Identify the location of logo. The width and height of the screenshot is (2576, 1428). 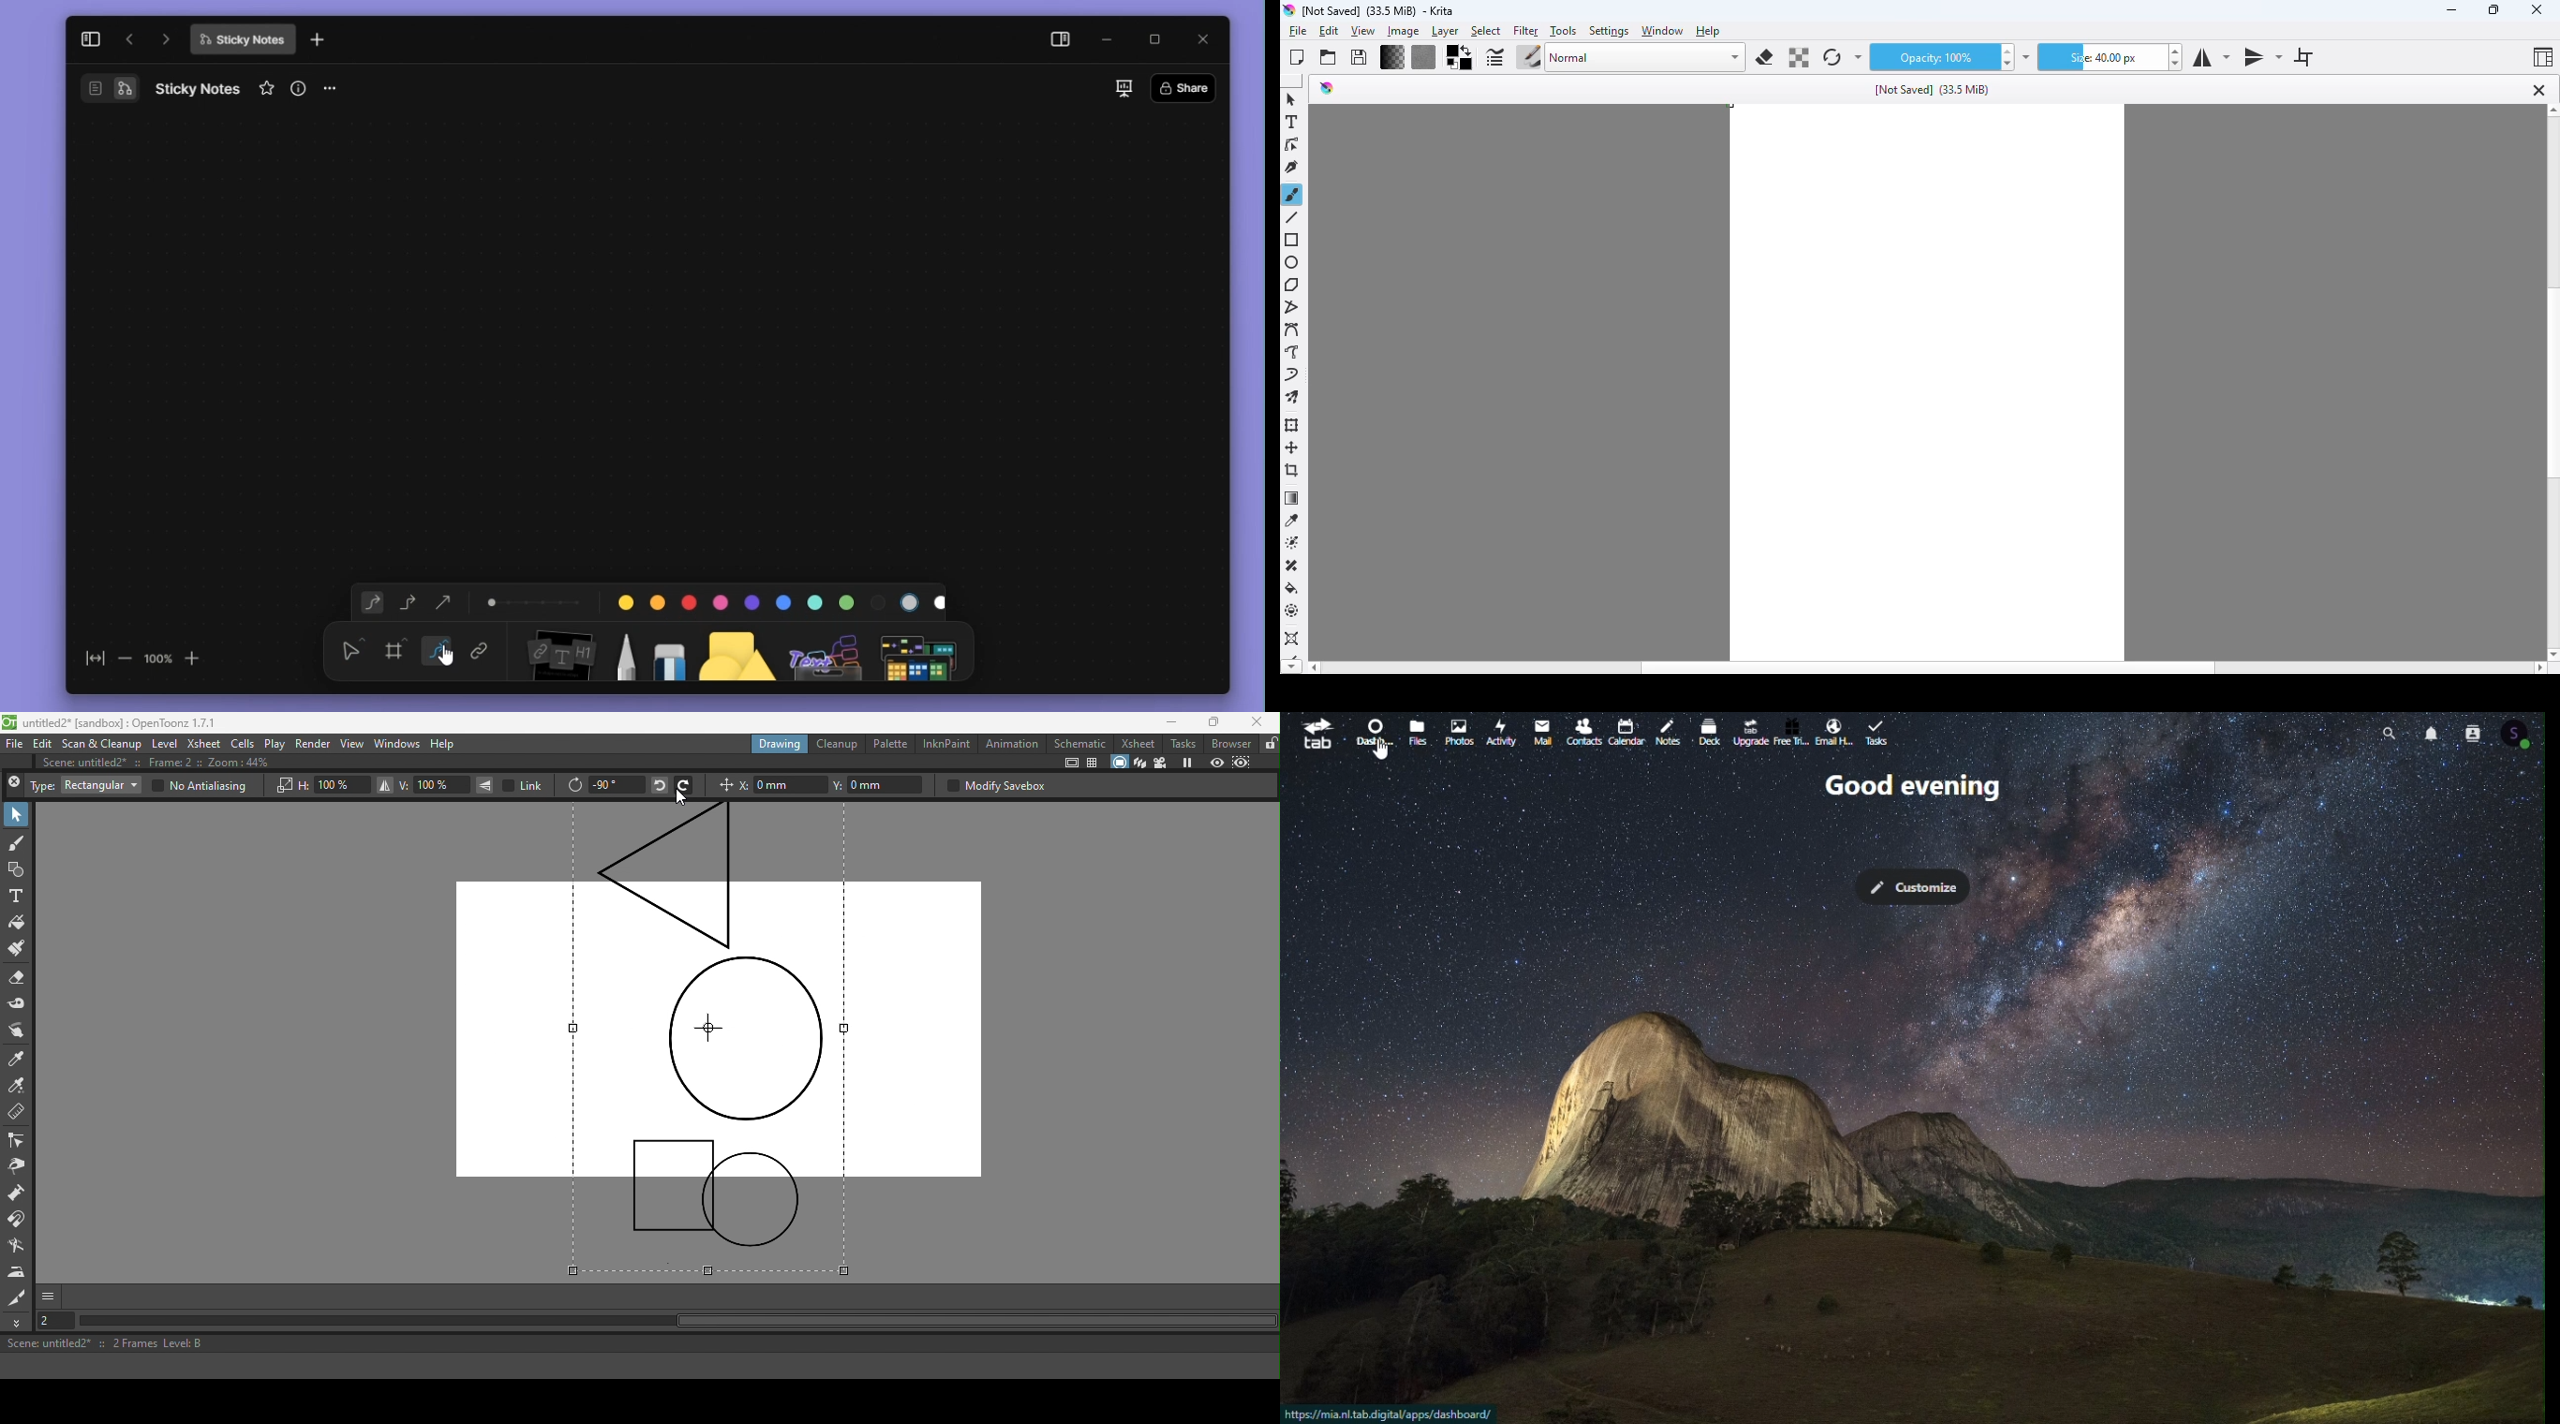
(1327, 87).